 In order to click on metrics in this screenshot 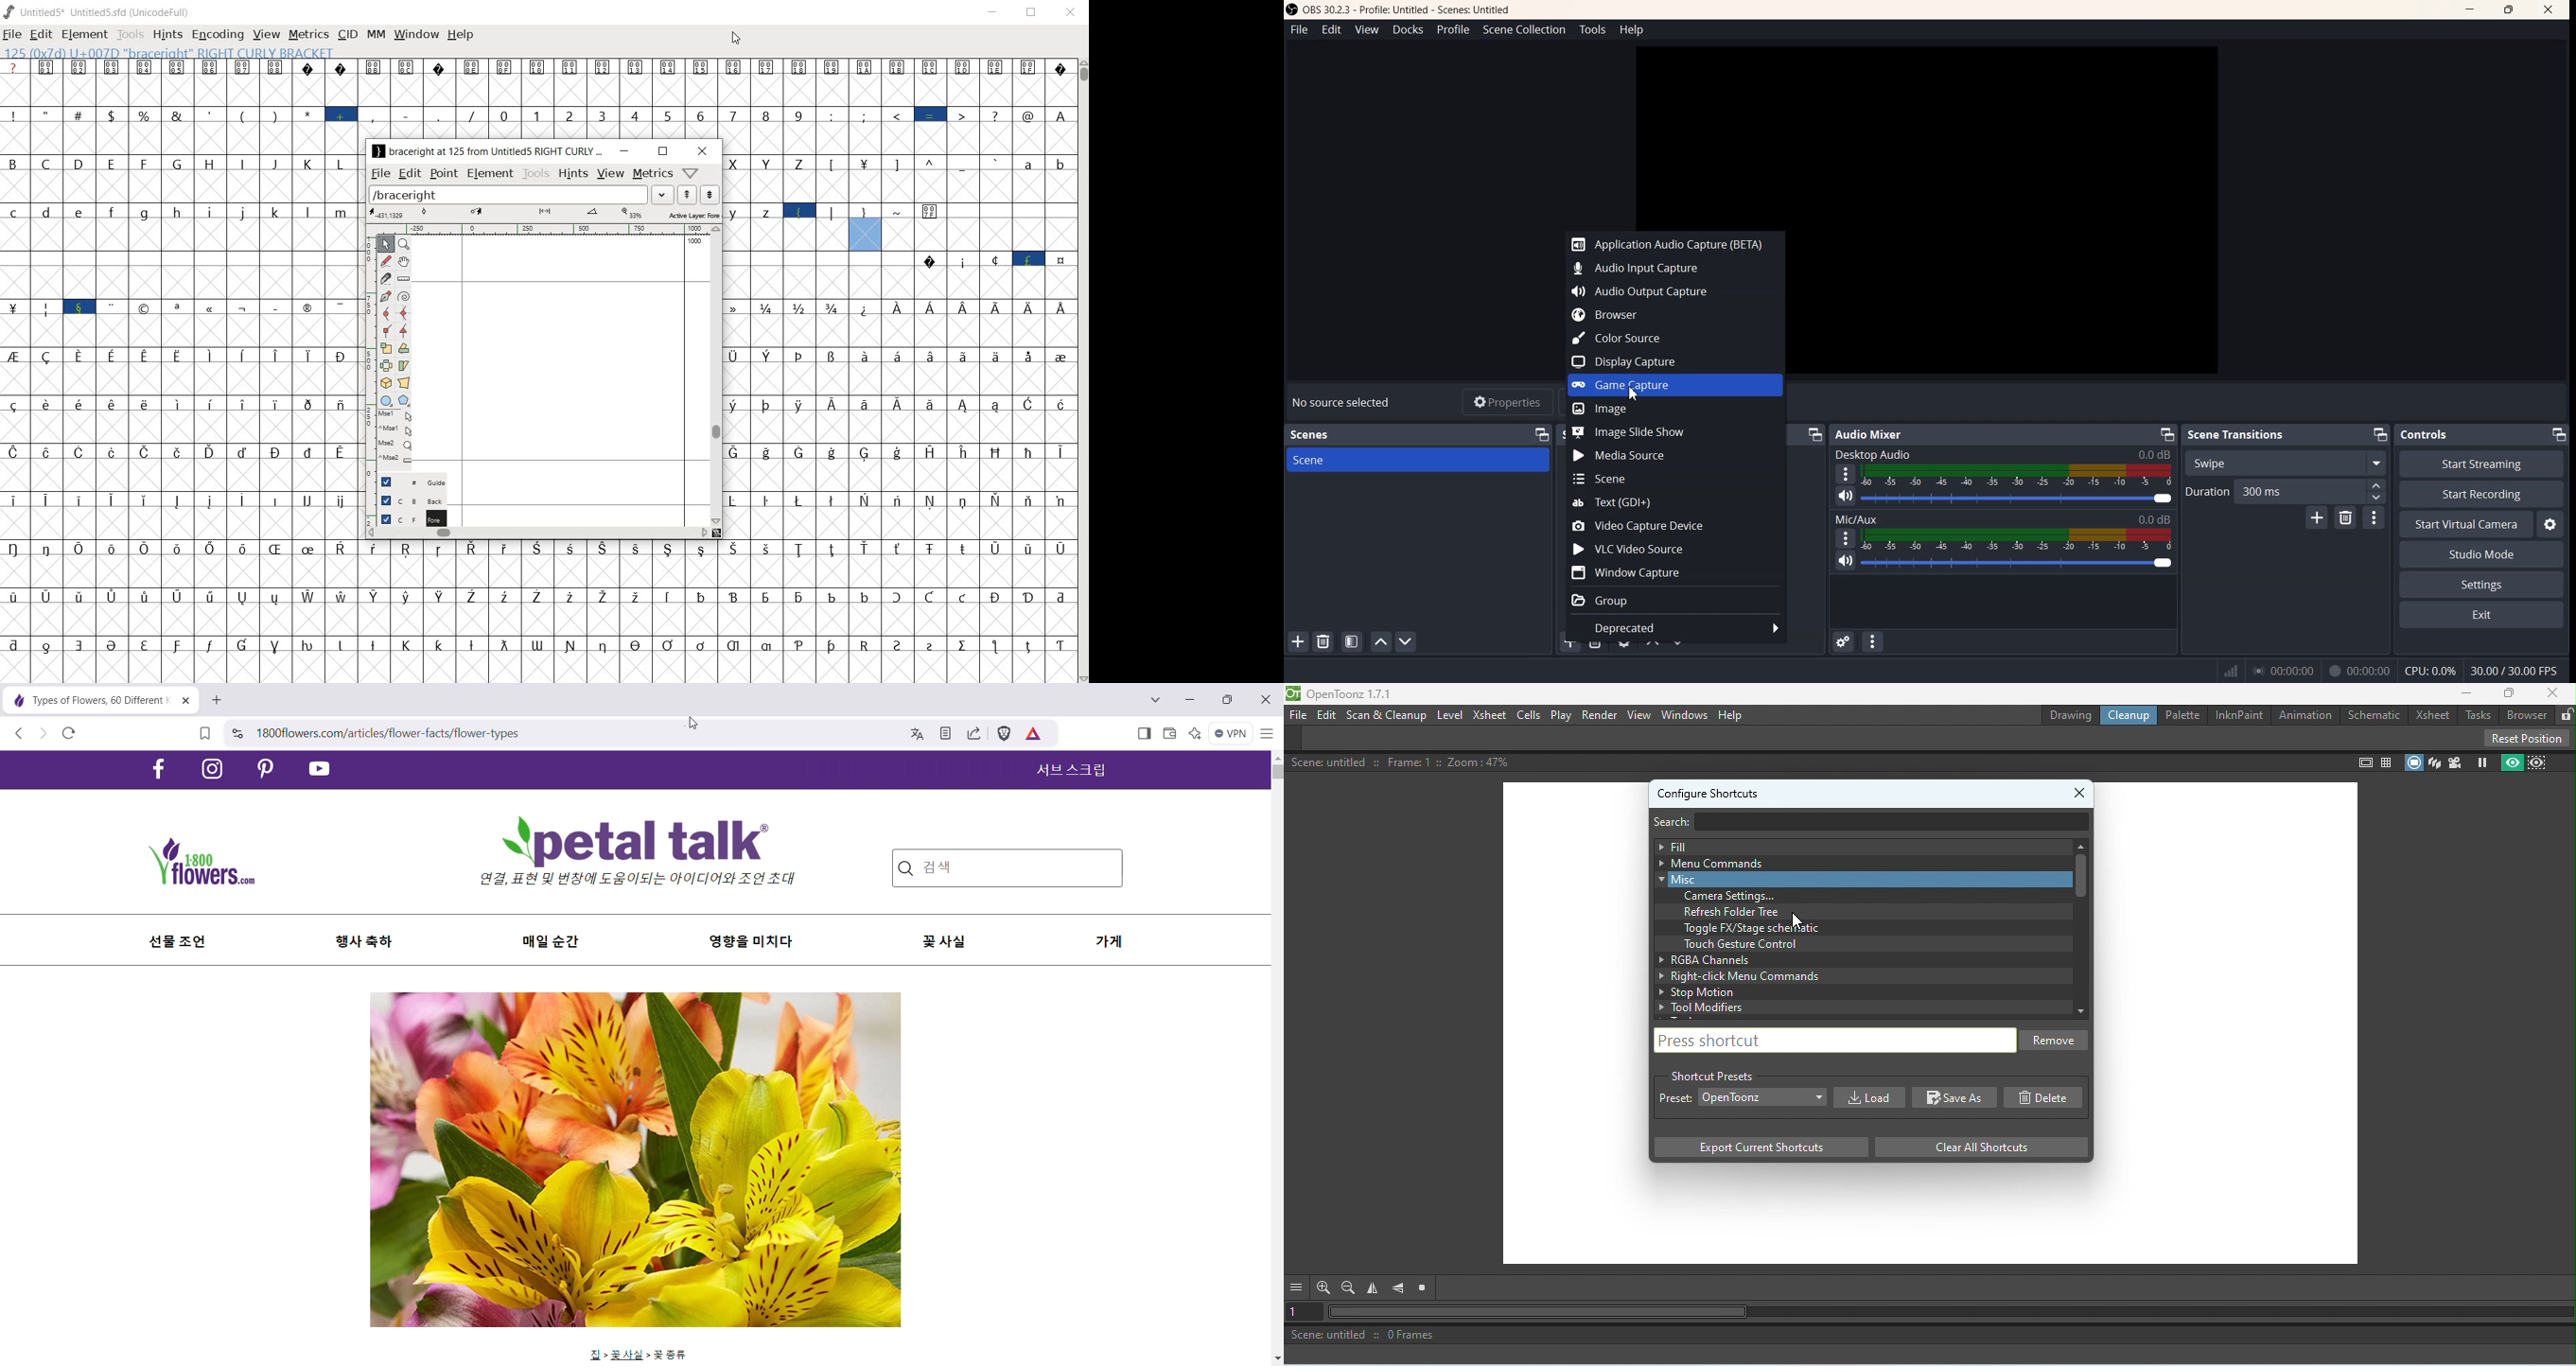, I will do `click(652, 174)`.